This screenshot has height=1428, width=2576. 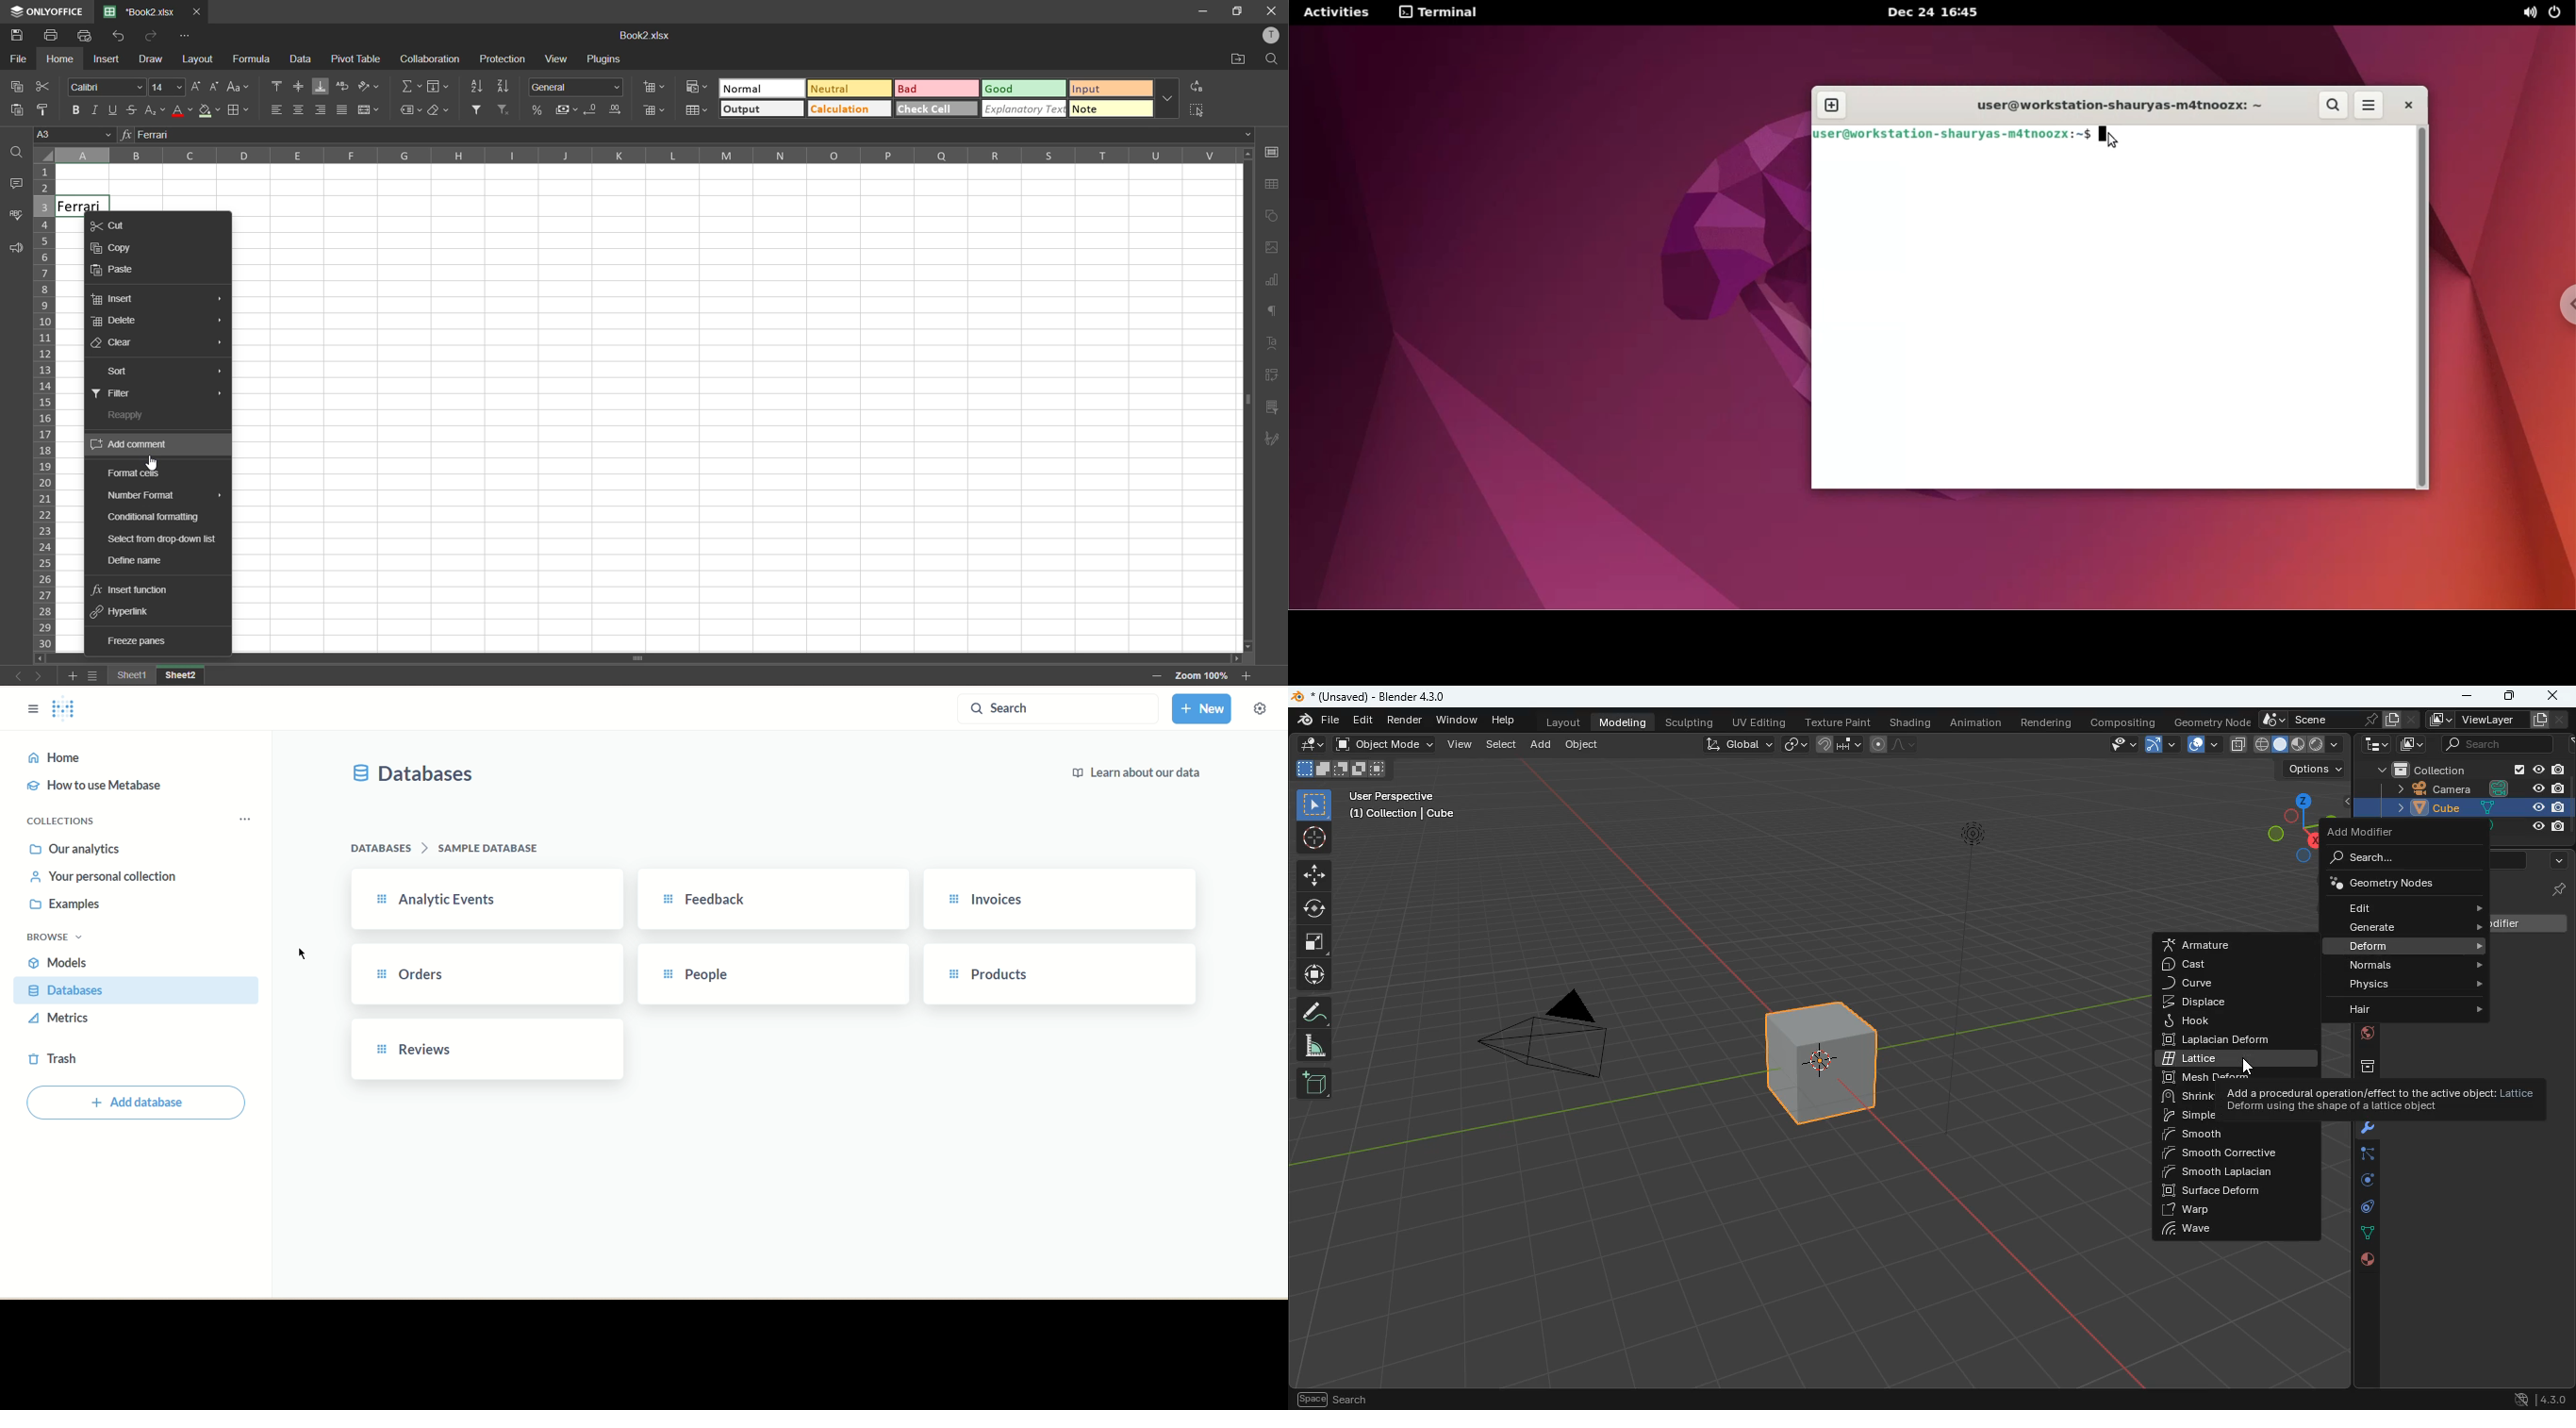 I want to click on feedback, so click(x=775, y=898).